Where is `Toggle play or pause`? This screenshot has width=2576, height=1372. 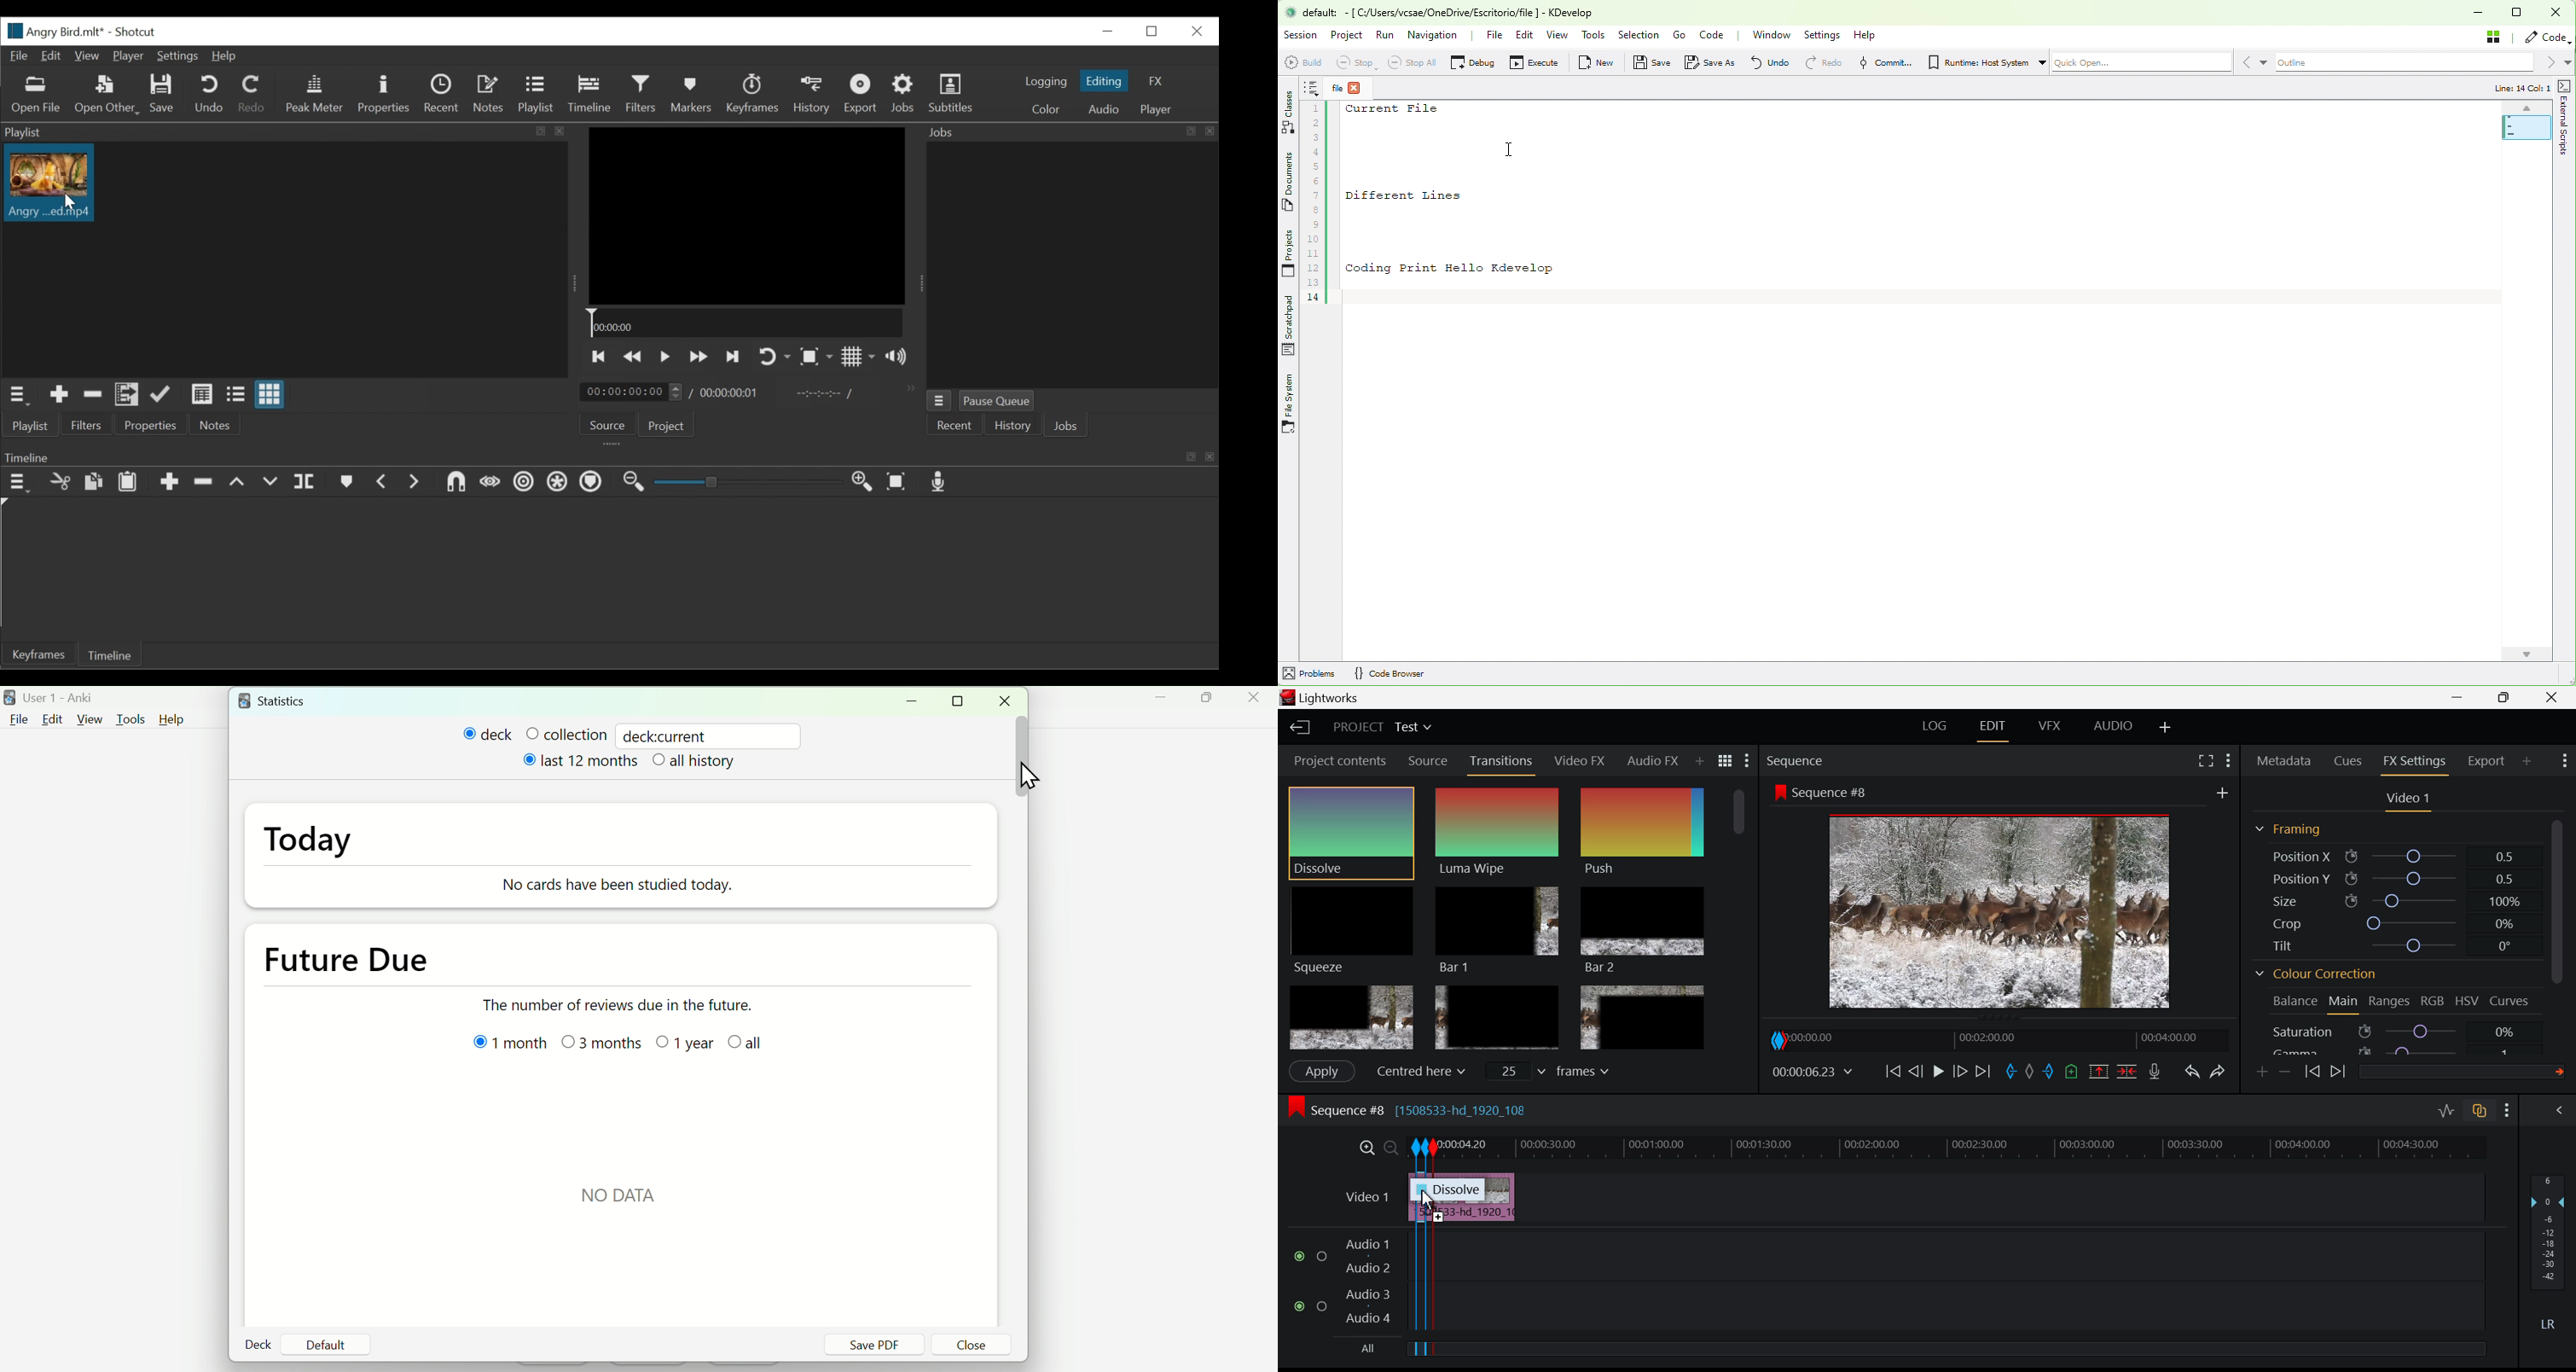
Toggle play or pause is located at coordinates (668, 357).